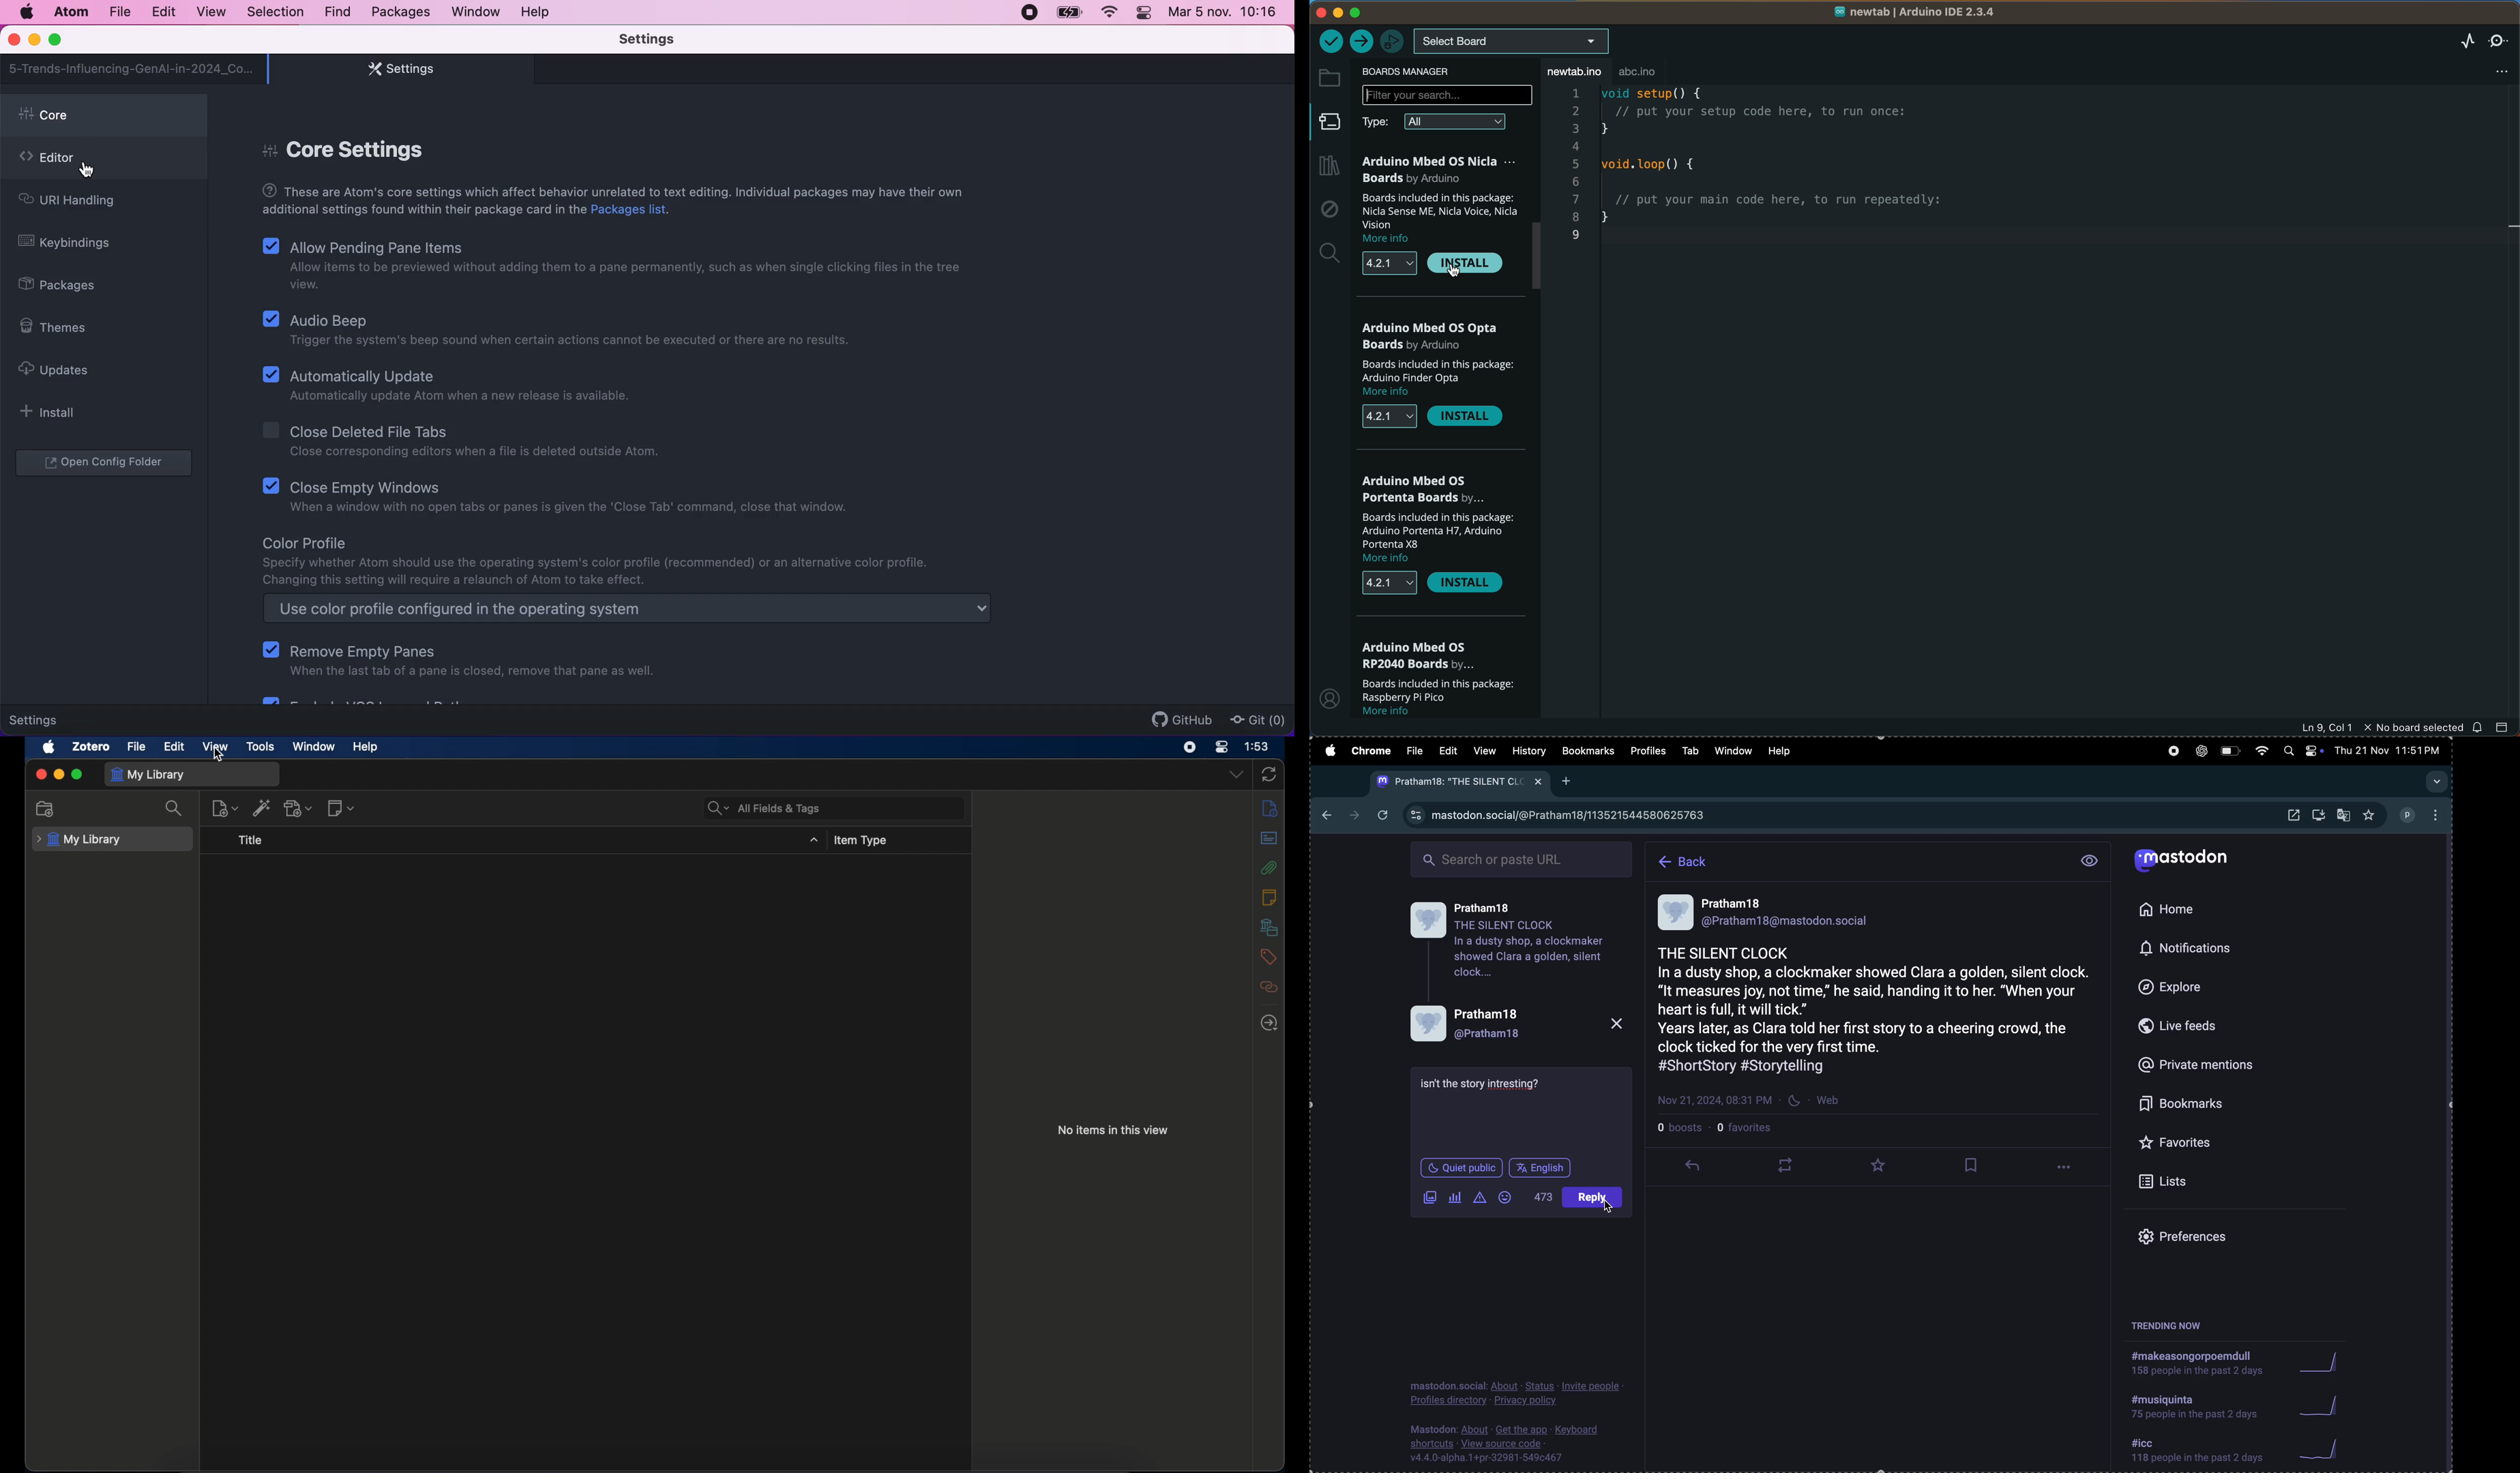 This screenshot has height=1484, width=2520. I want to click on close deleted file tabs, so click(467, 443).